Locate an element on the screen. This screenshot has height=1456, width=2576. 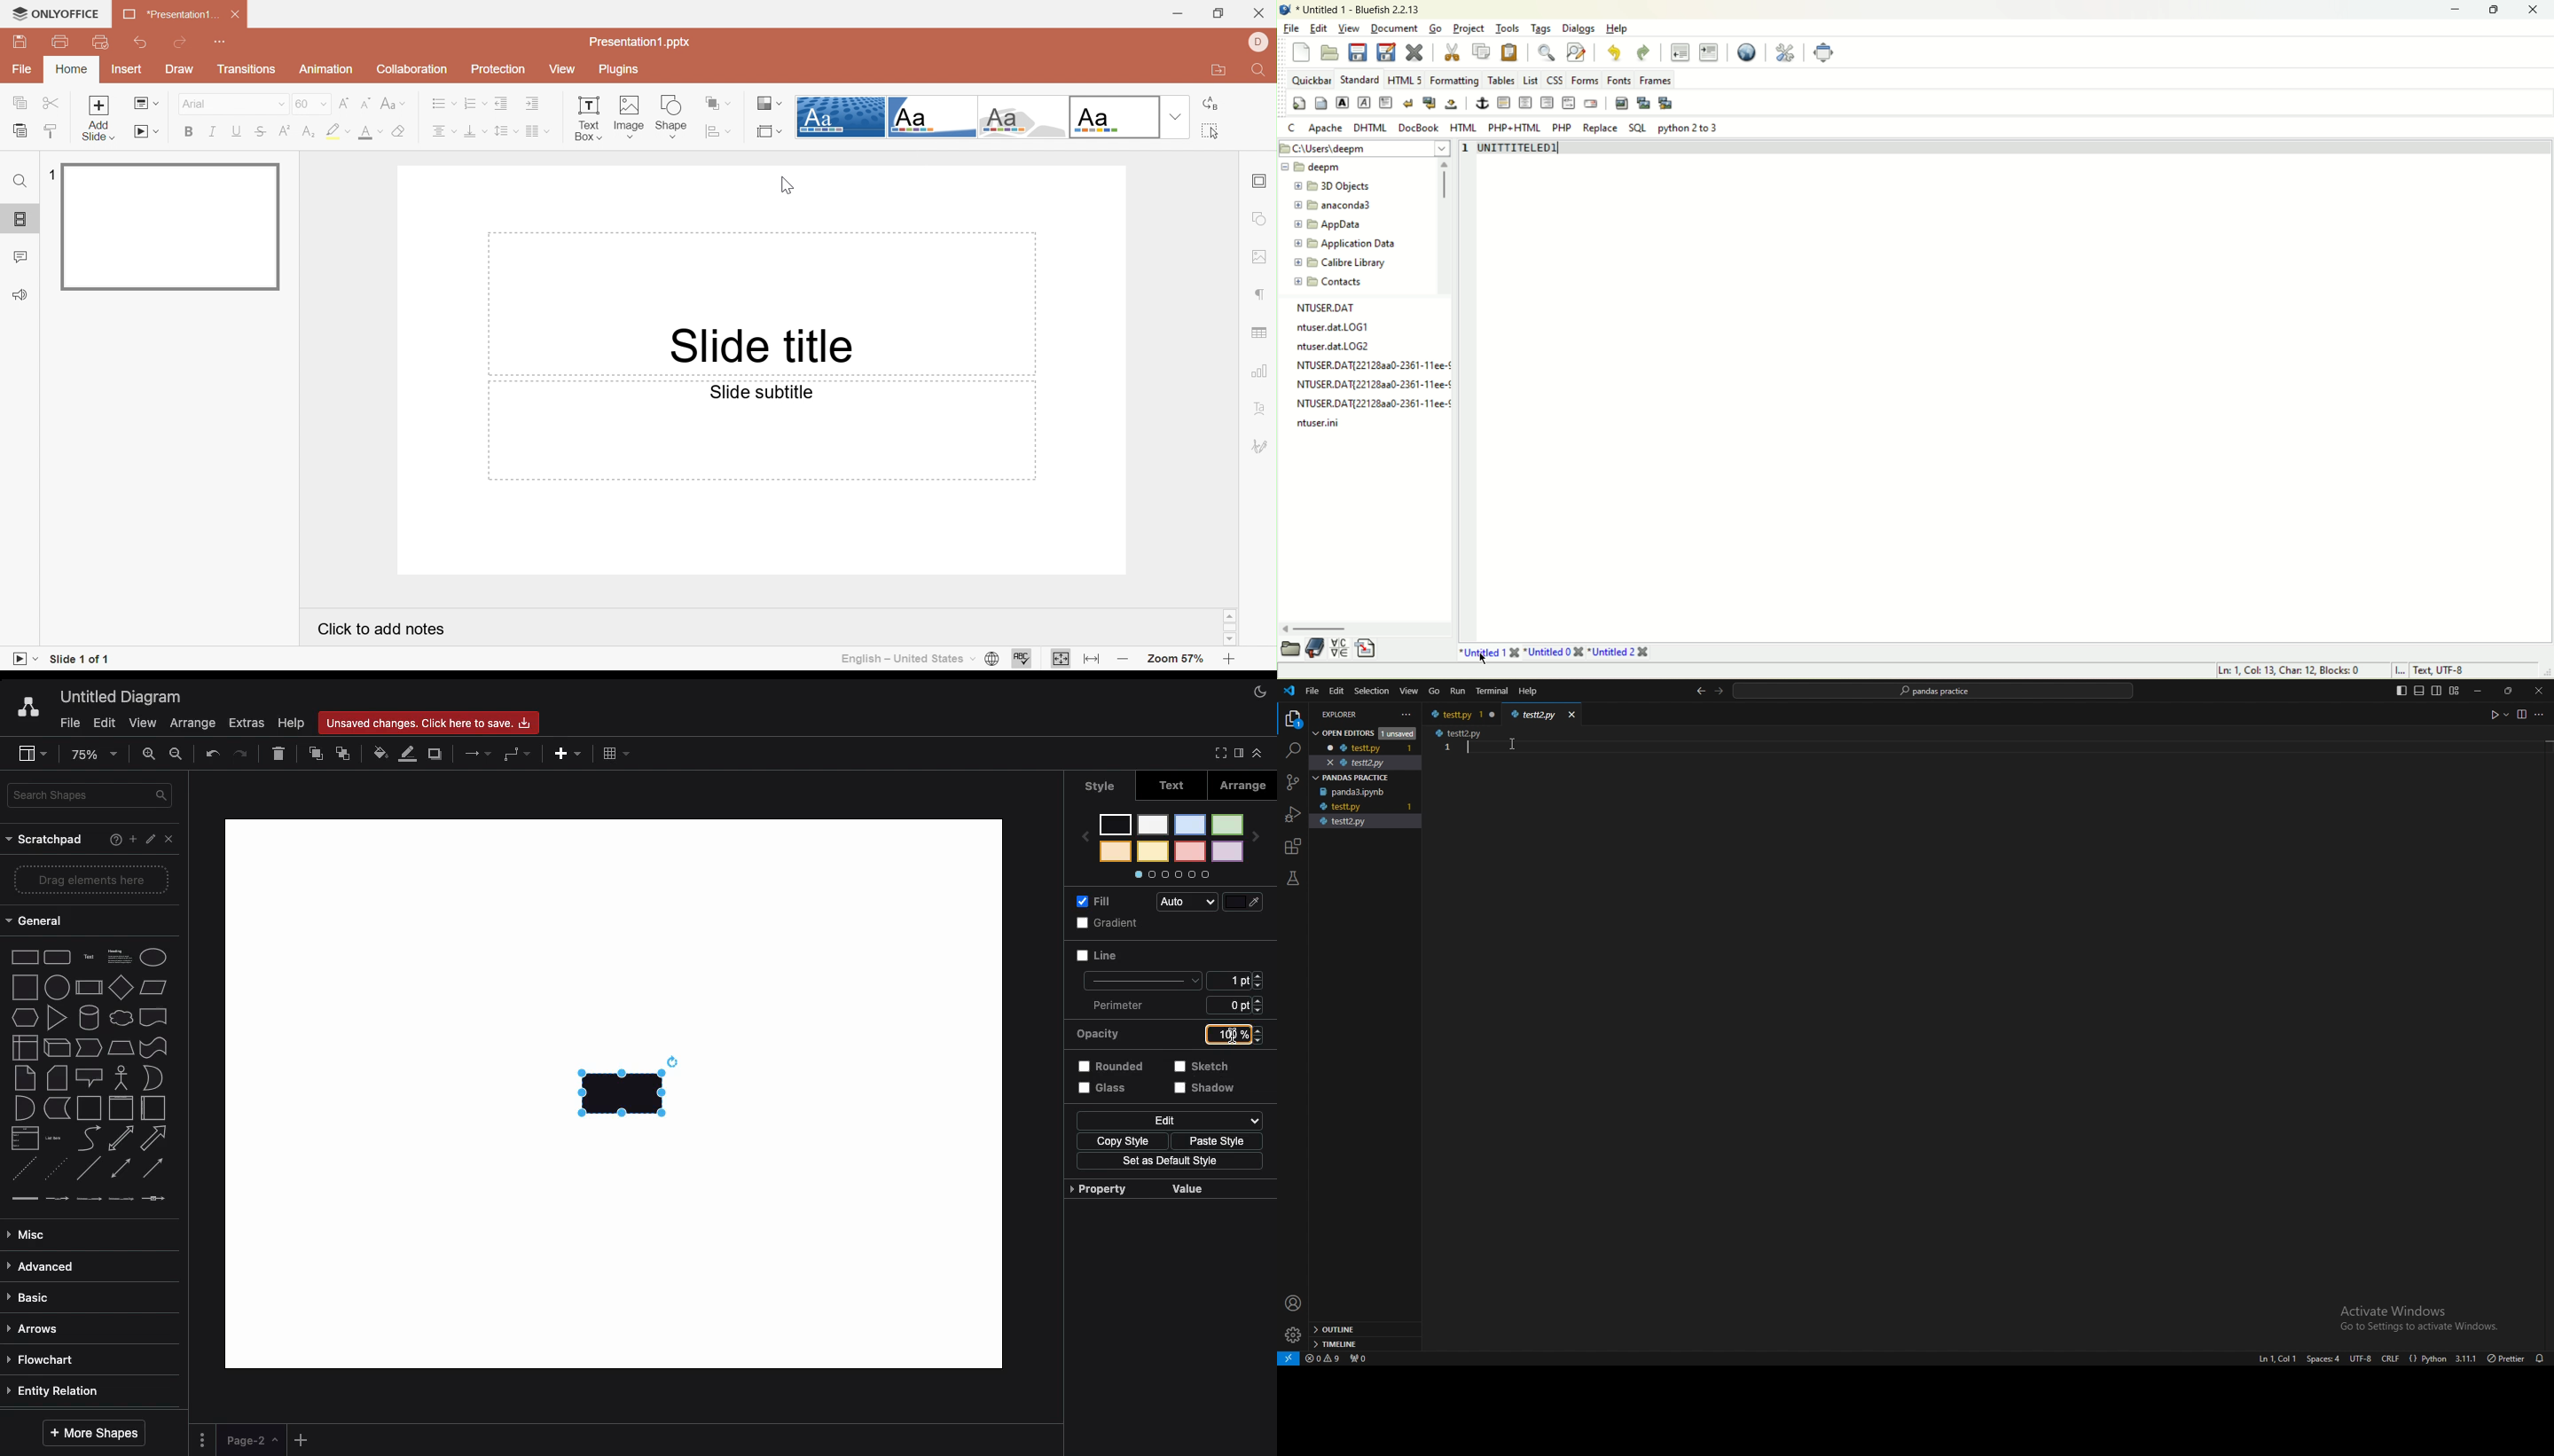
Eclipse is located at coordinates (153, 957).